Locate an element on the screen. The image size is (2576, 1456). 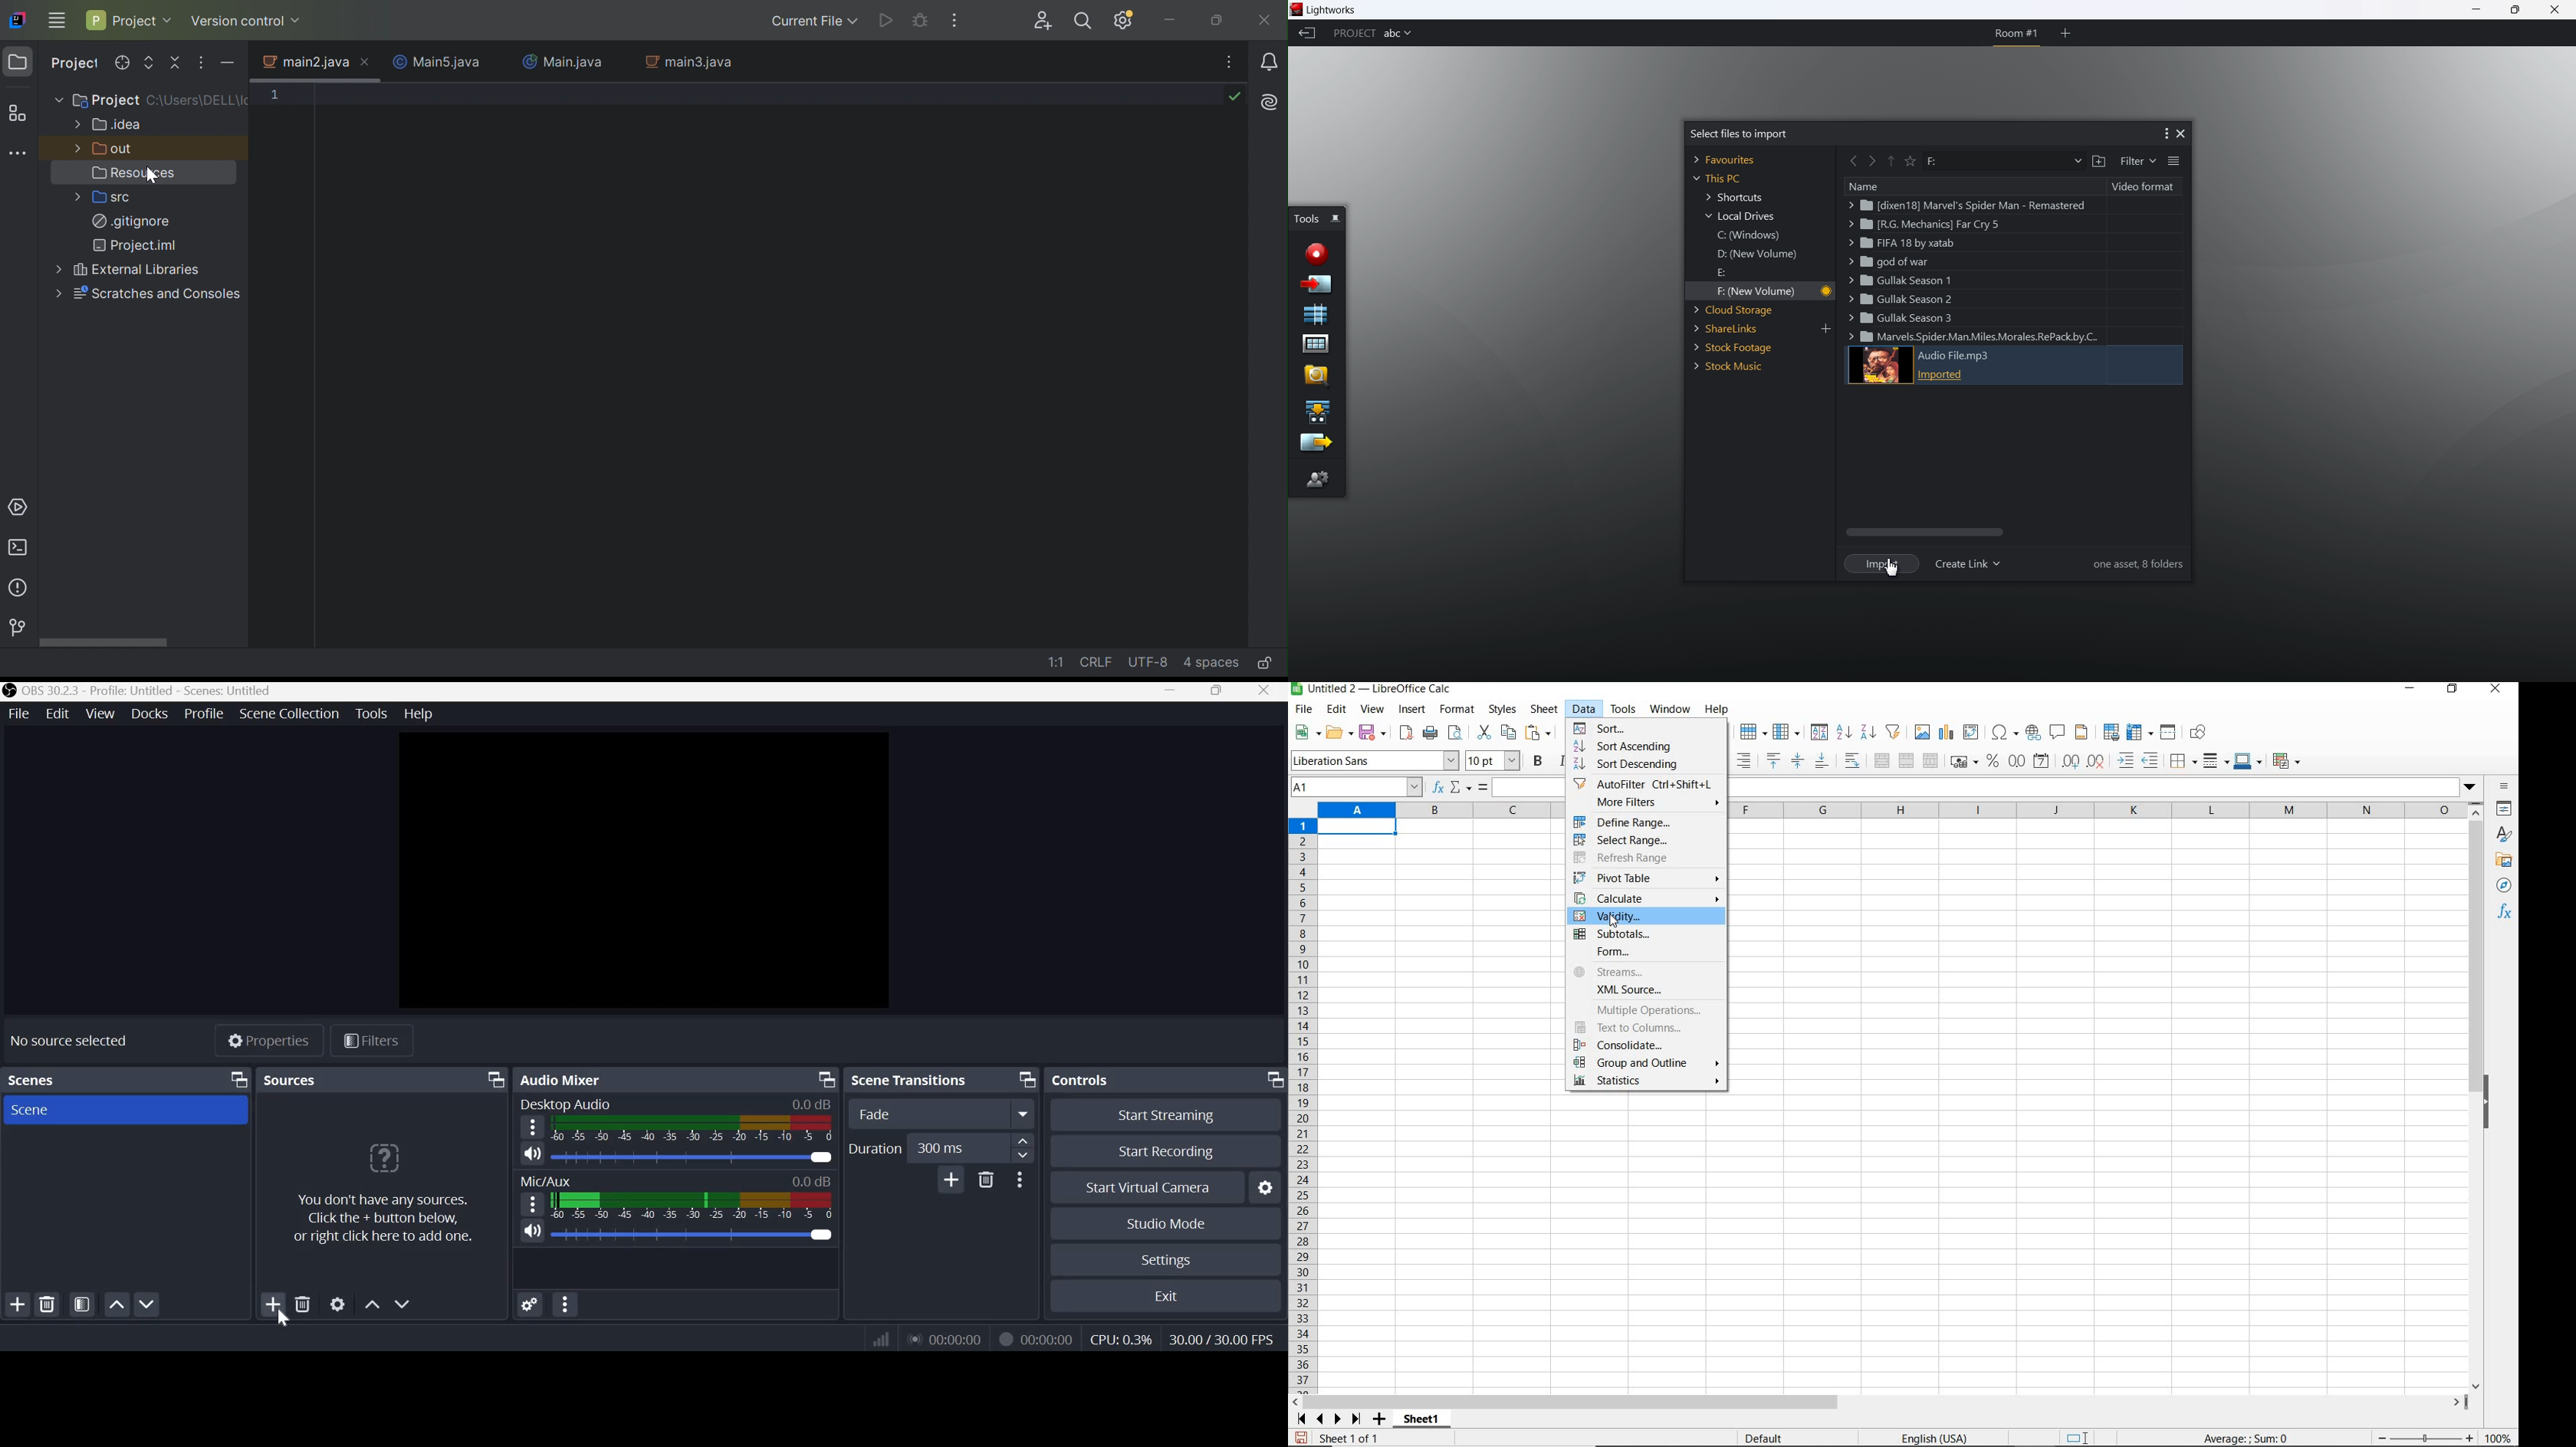
cursor is located at coordinates (1615, 921).